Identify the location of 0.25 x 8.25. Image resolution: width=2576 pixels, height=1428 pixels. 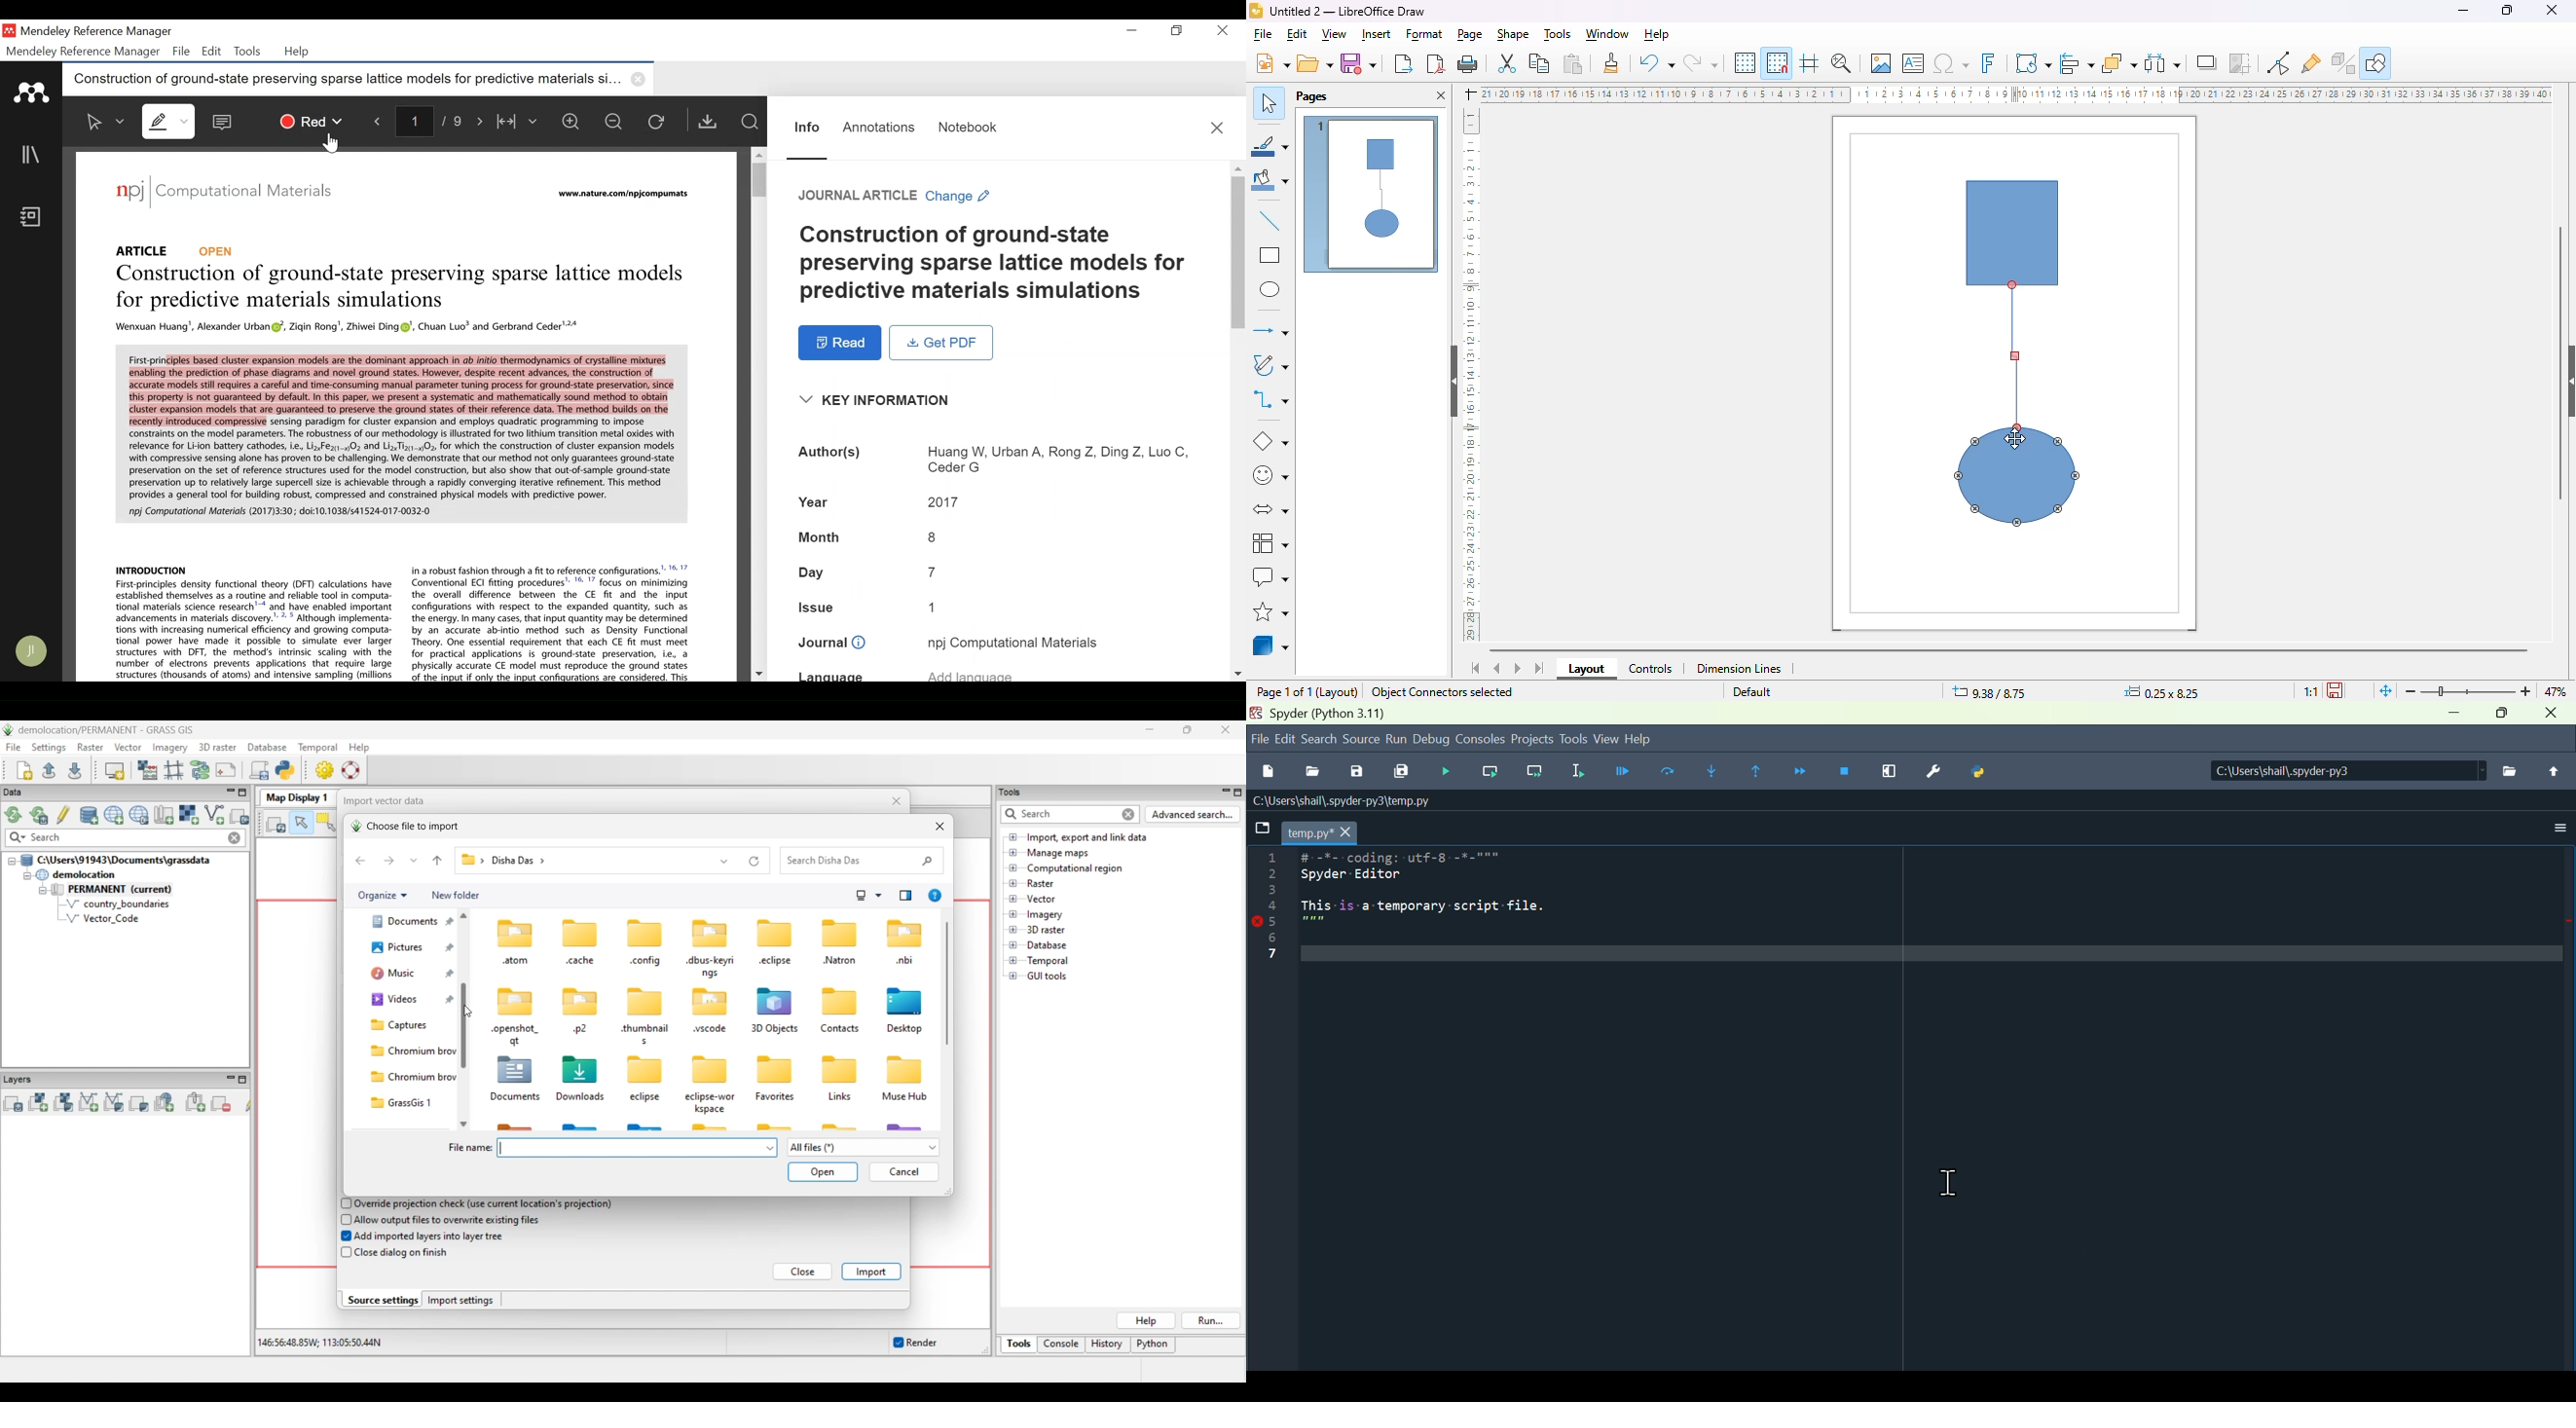
(2162, 691).